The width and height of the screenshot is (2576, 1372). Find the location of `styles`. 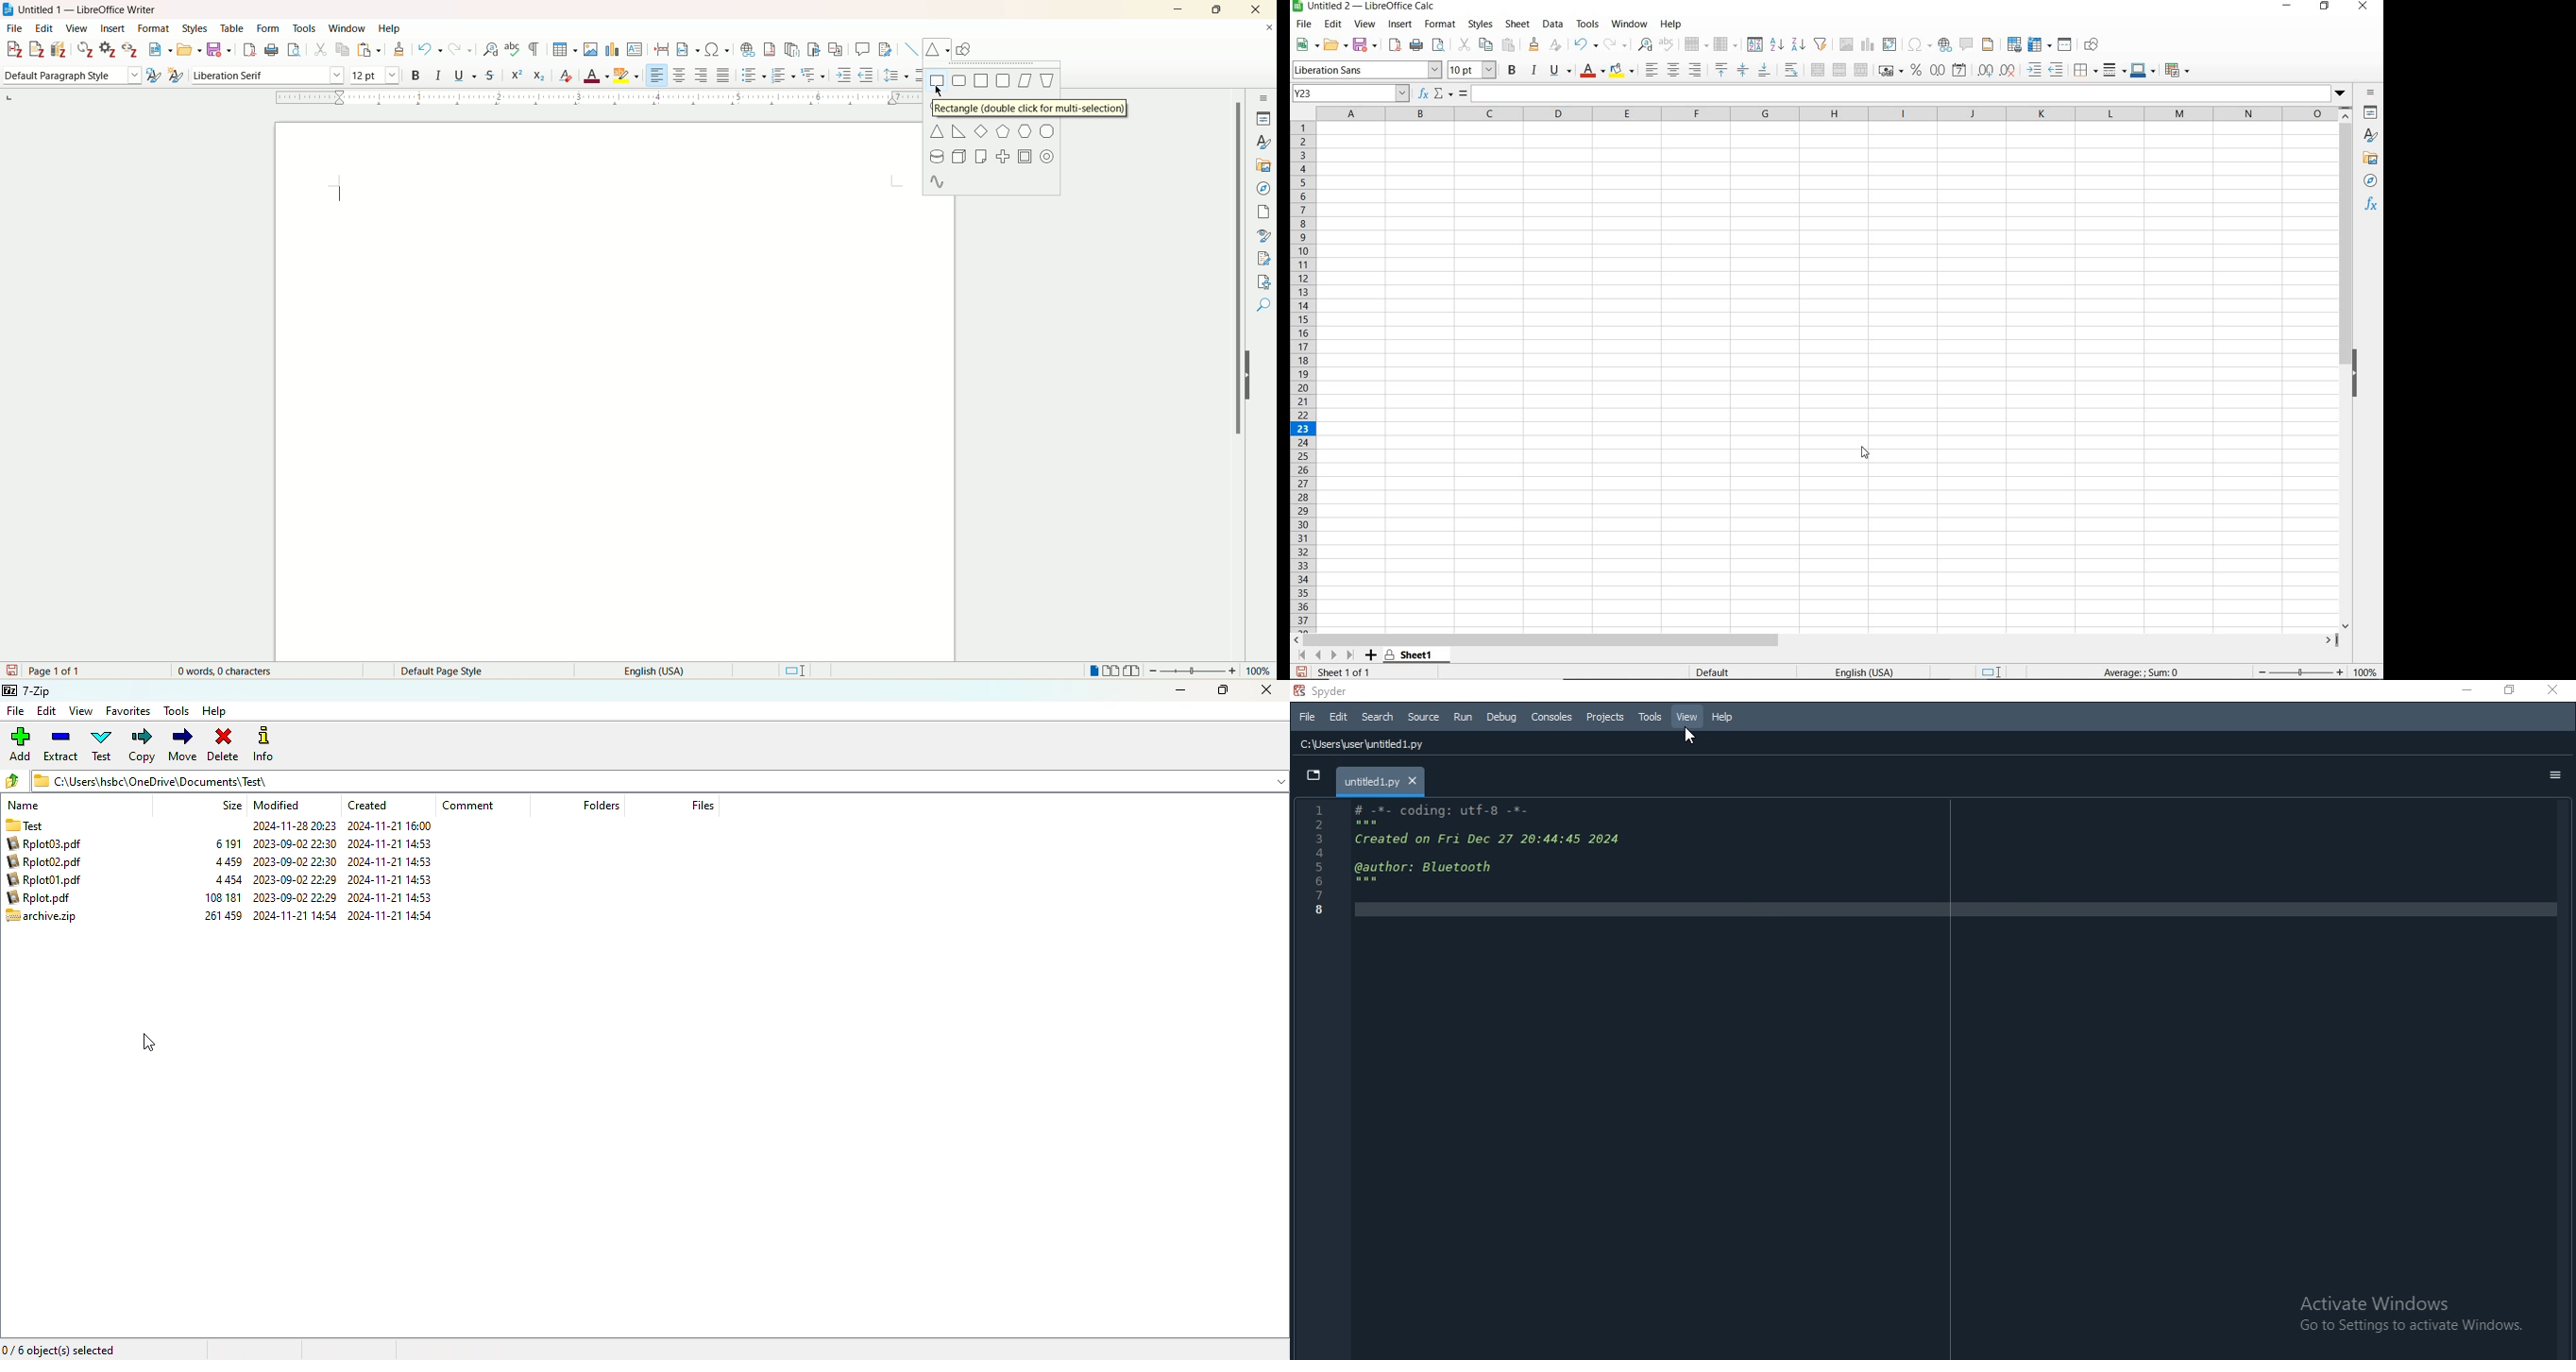

styles is located at coordinates (198, 29).